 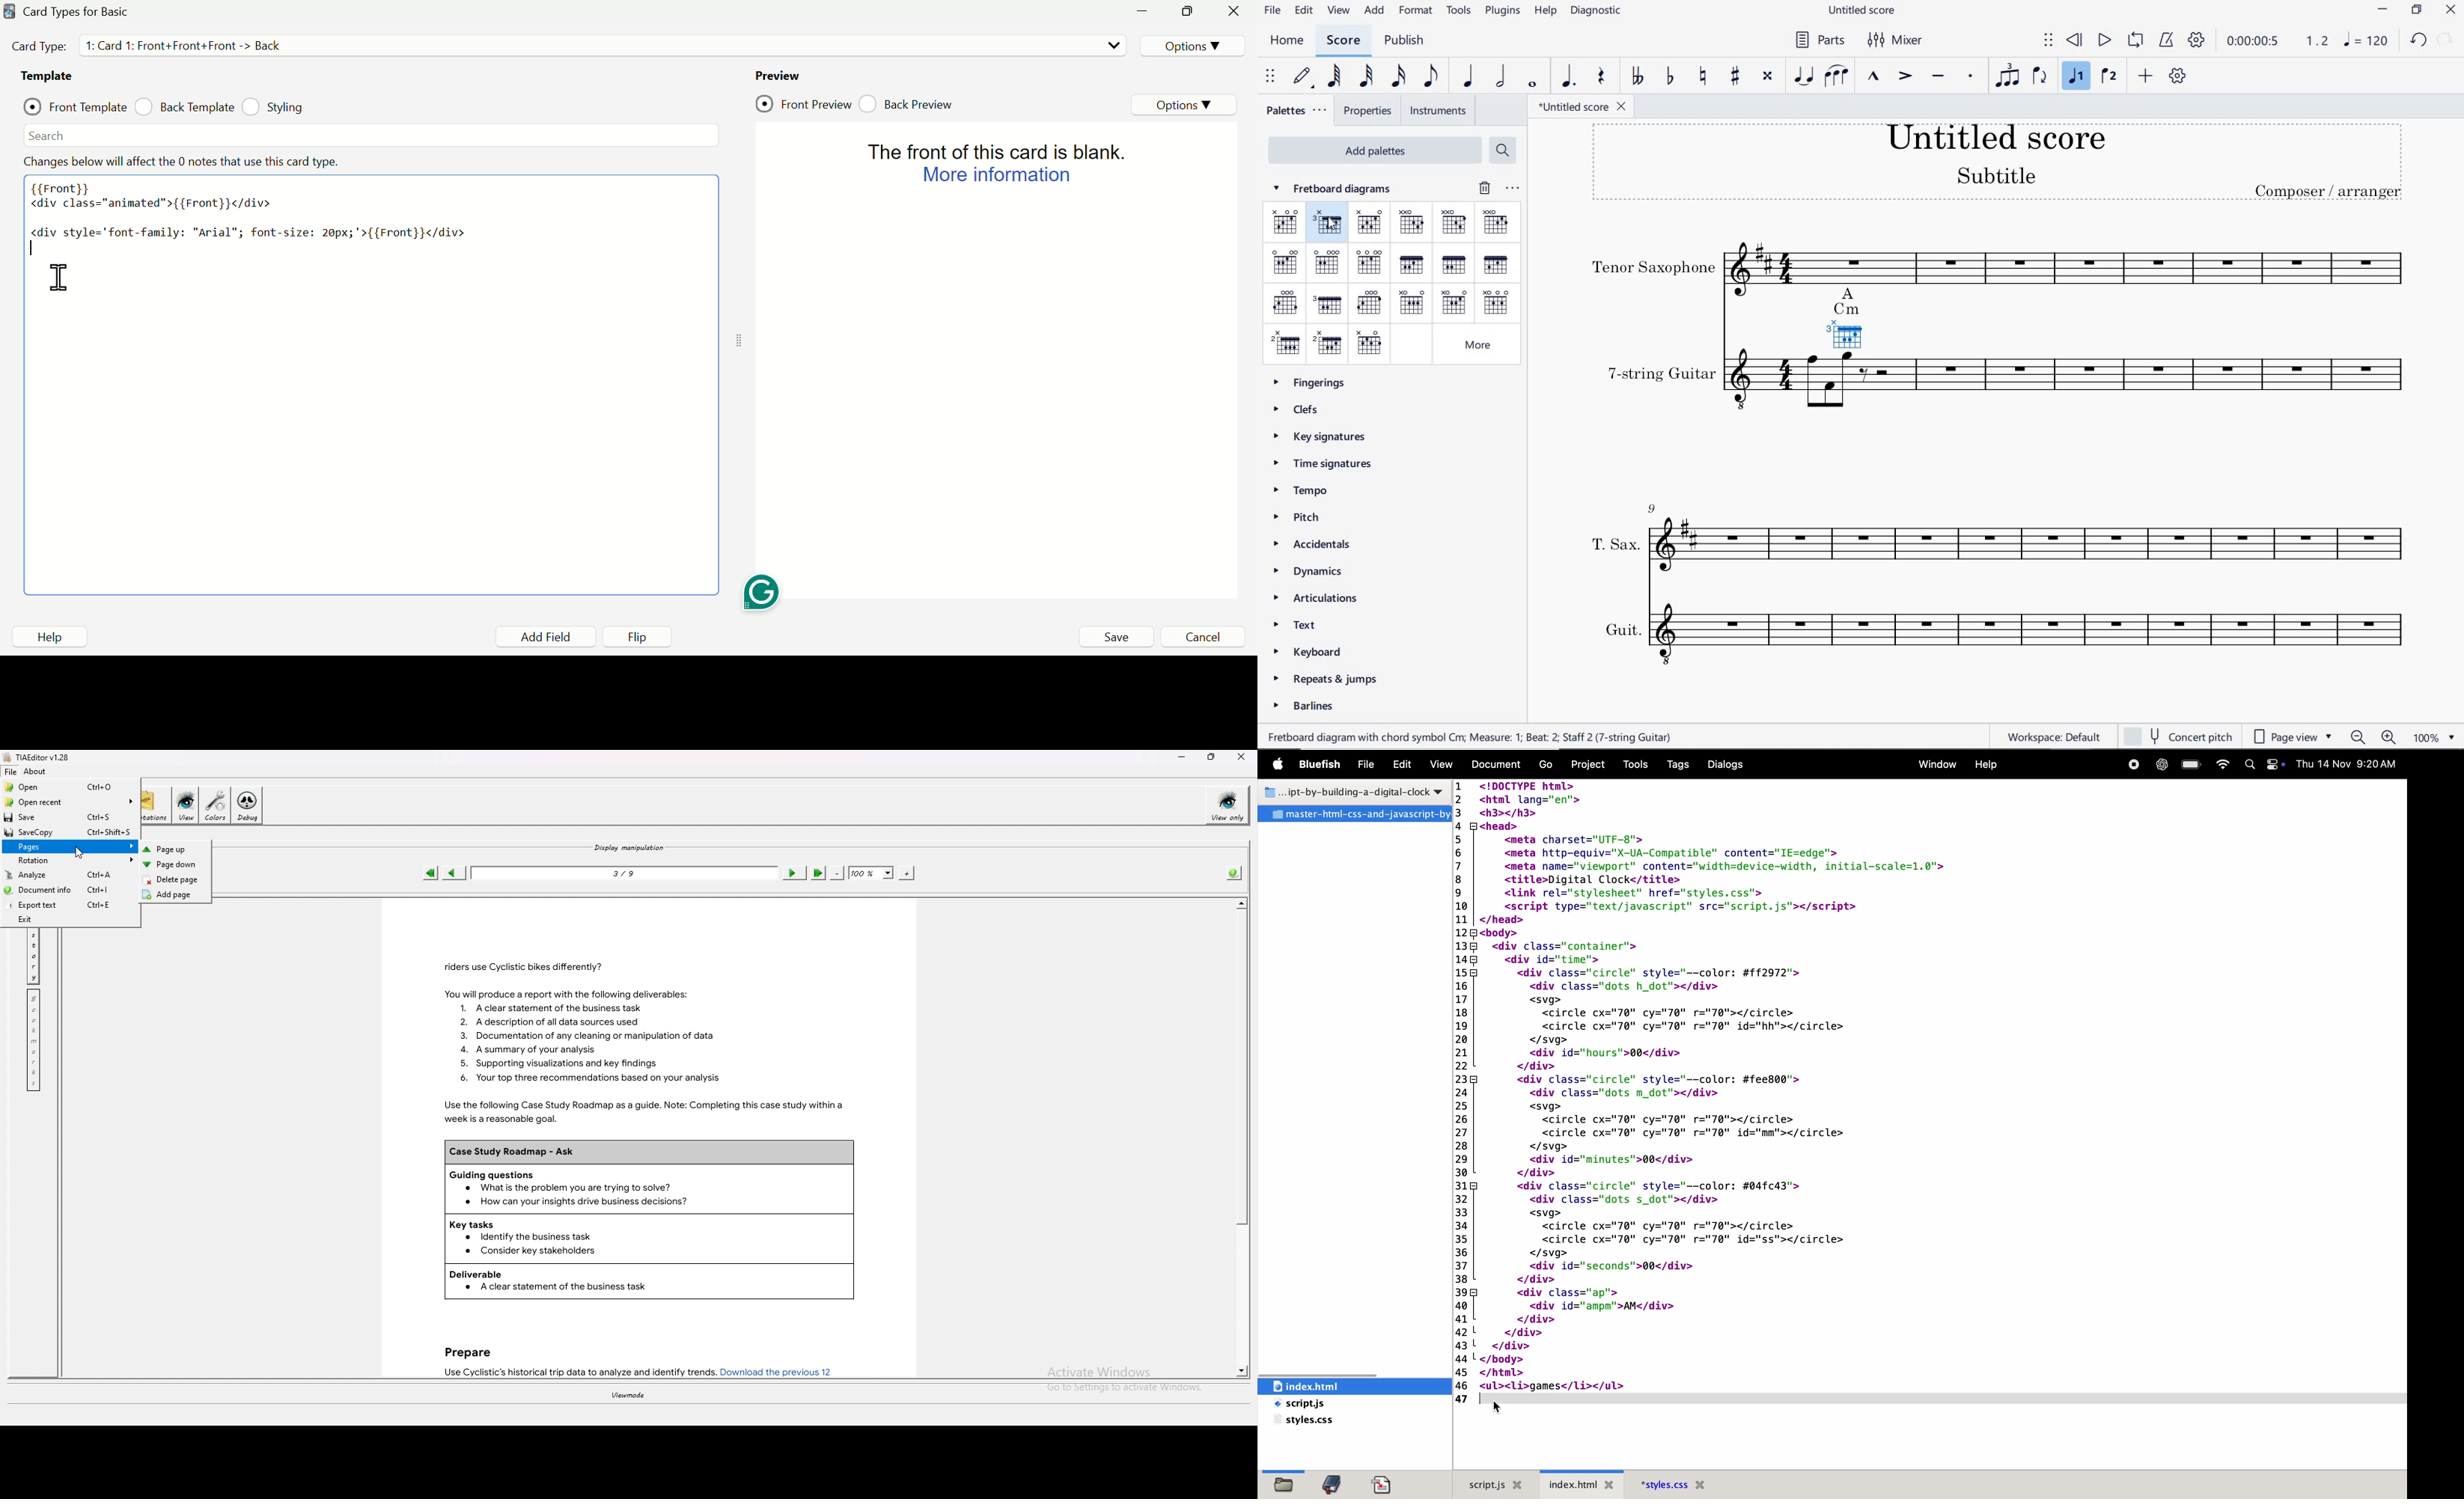 I want to click on NOTE, so click(x=2369, y=42).